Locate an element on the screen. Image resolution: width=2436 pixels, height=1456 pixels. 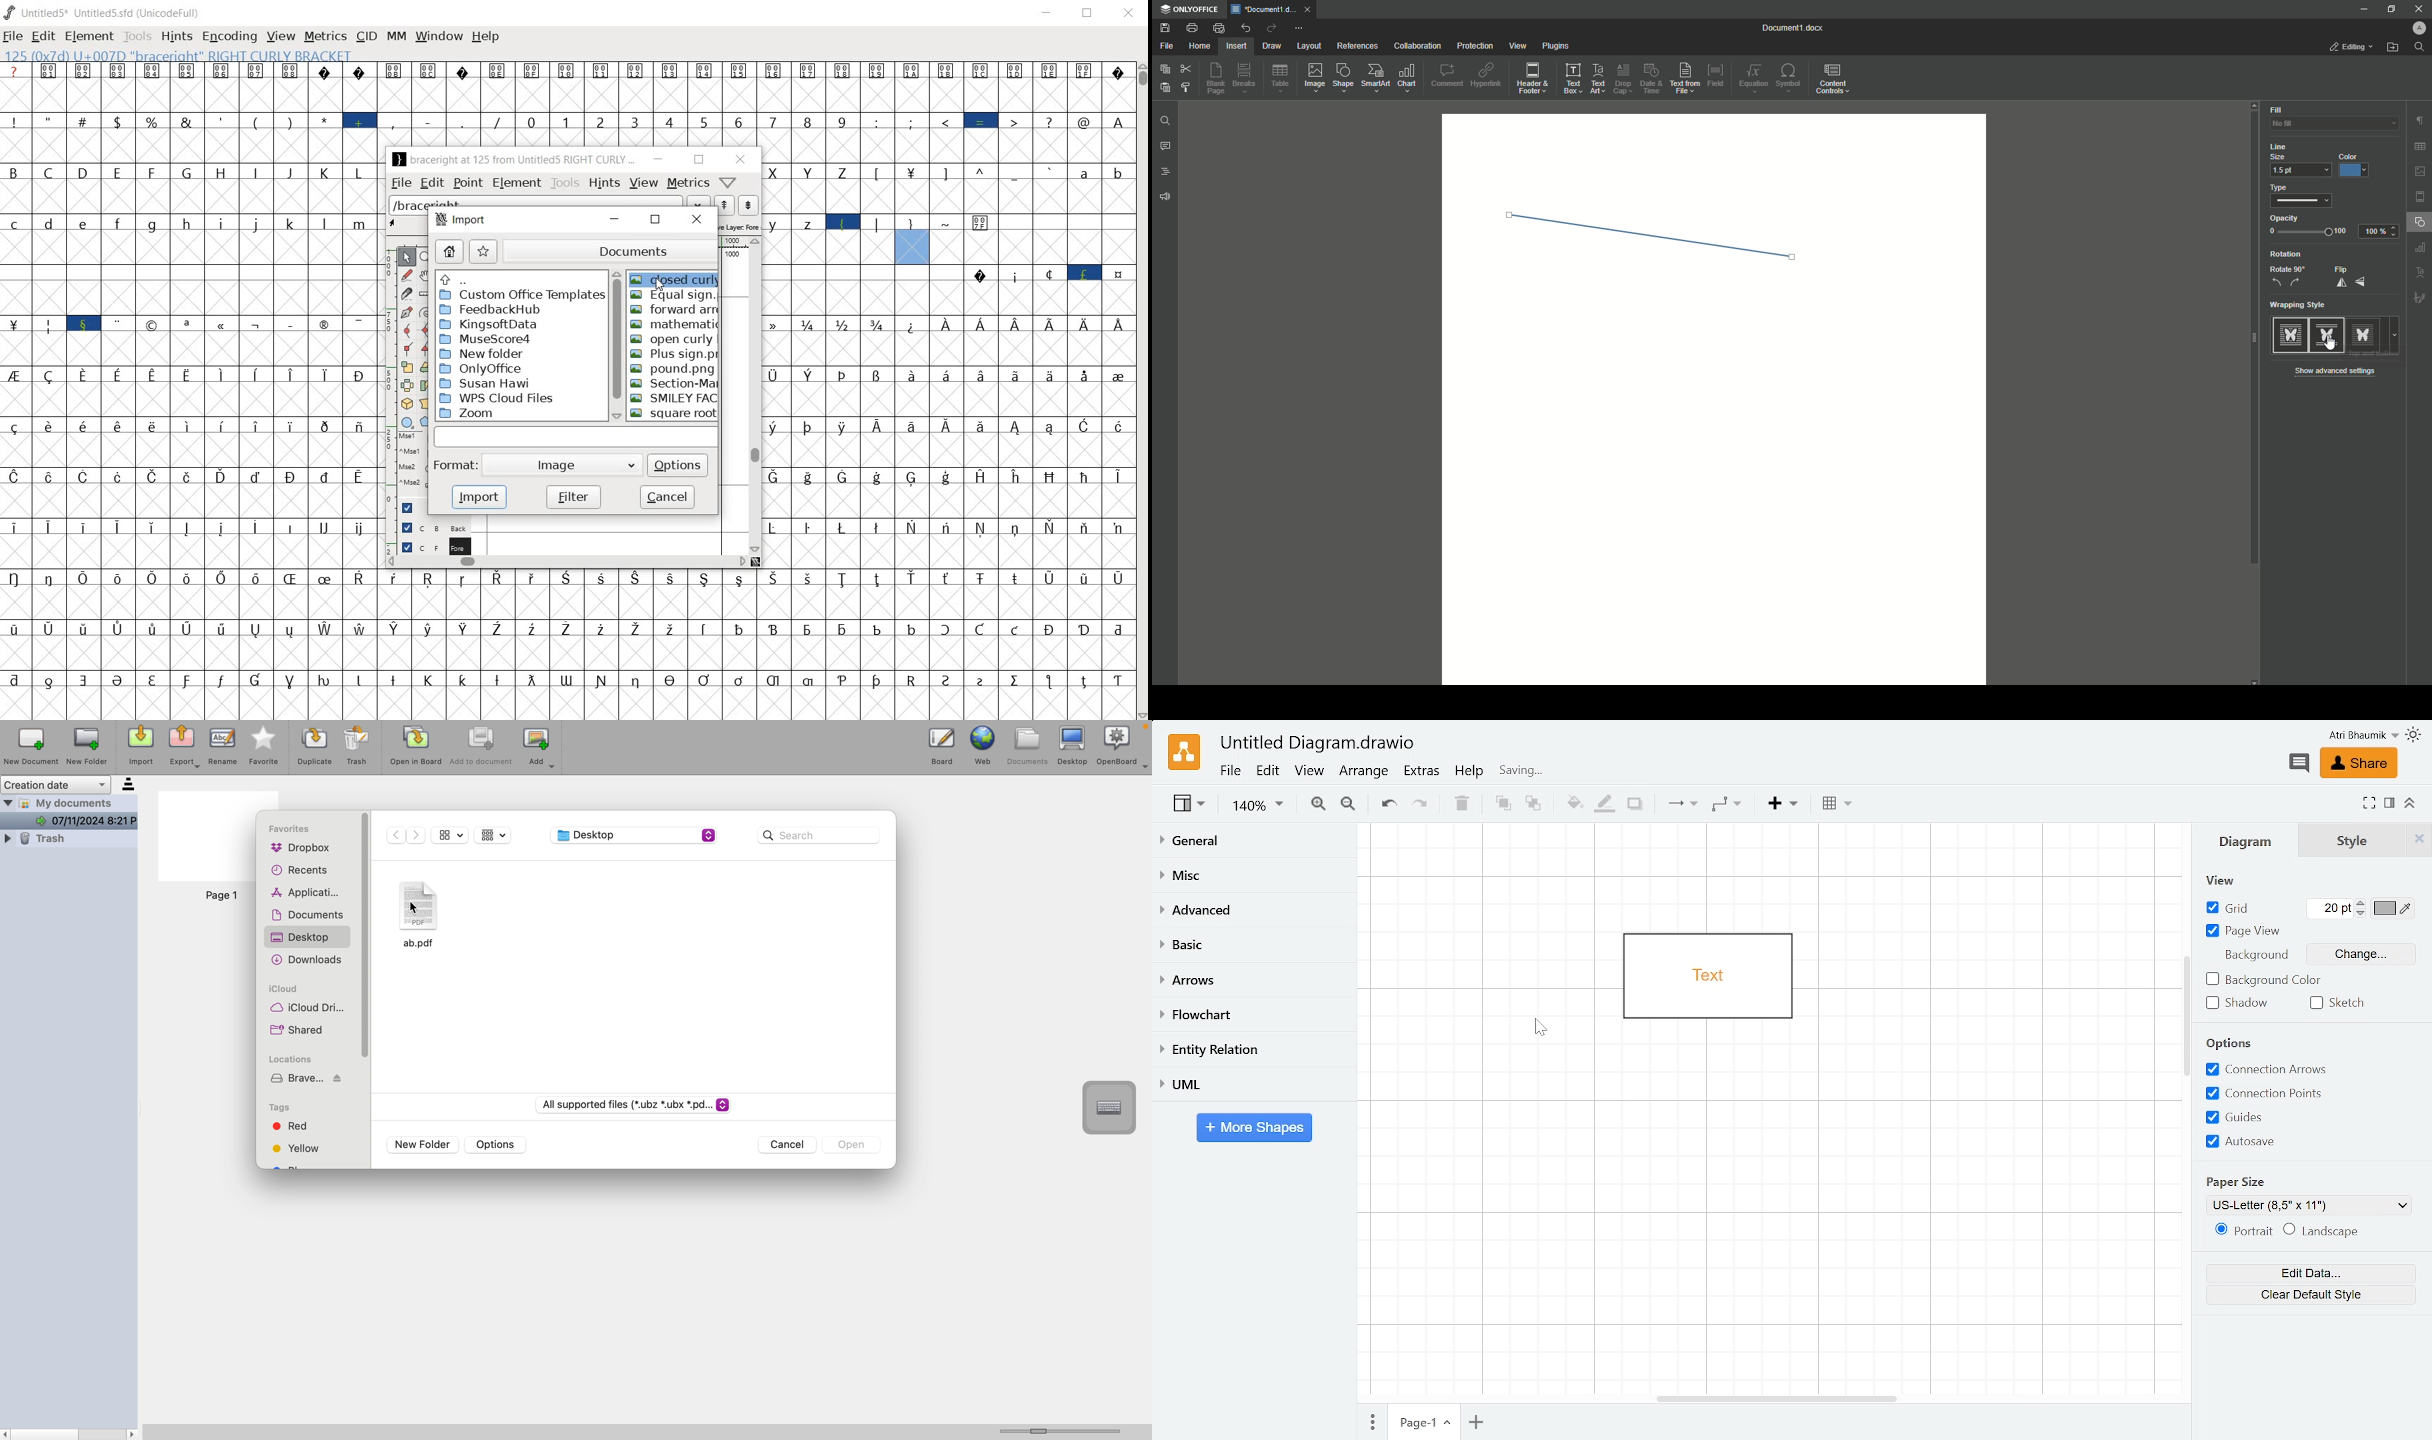
Document1 is located at coordinates (1786, 27).